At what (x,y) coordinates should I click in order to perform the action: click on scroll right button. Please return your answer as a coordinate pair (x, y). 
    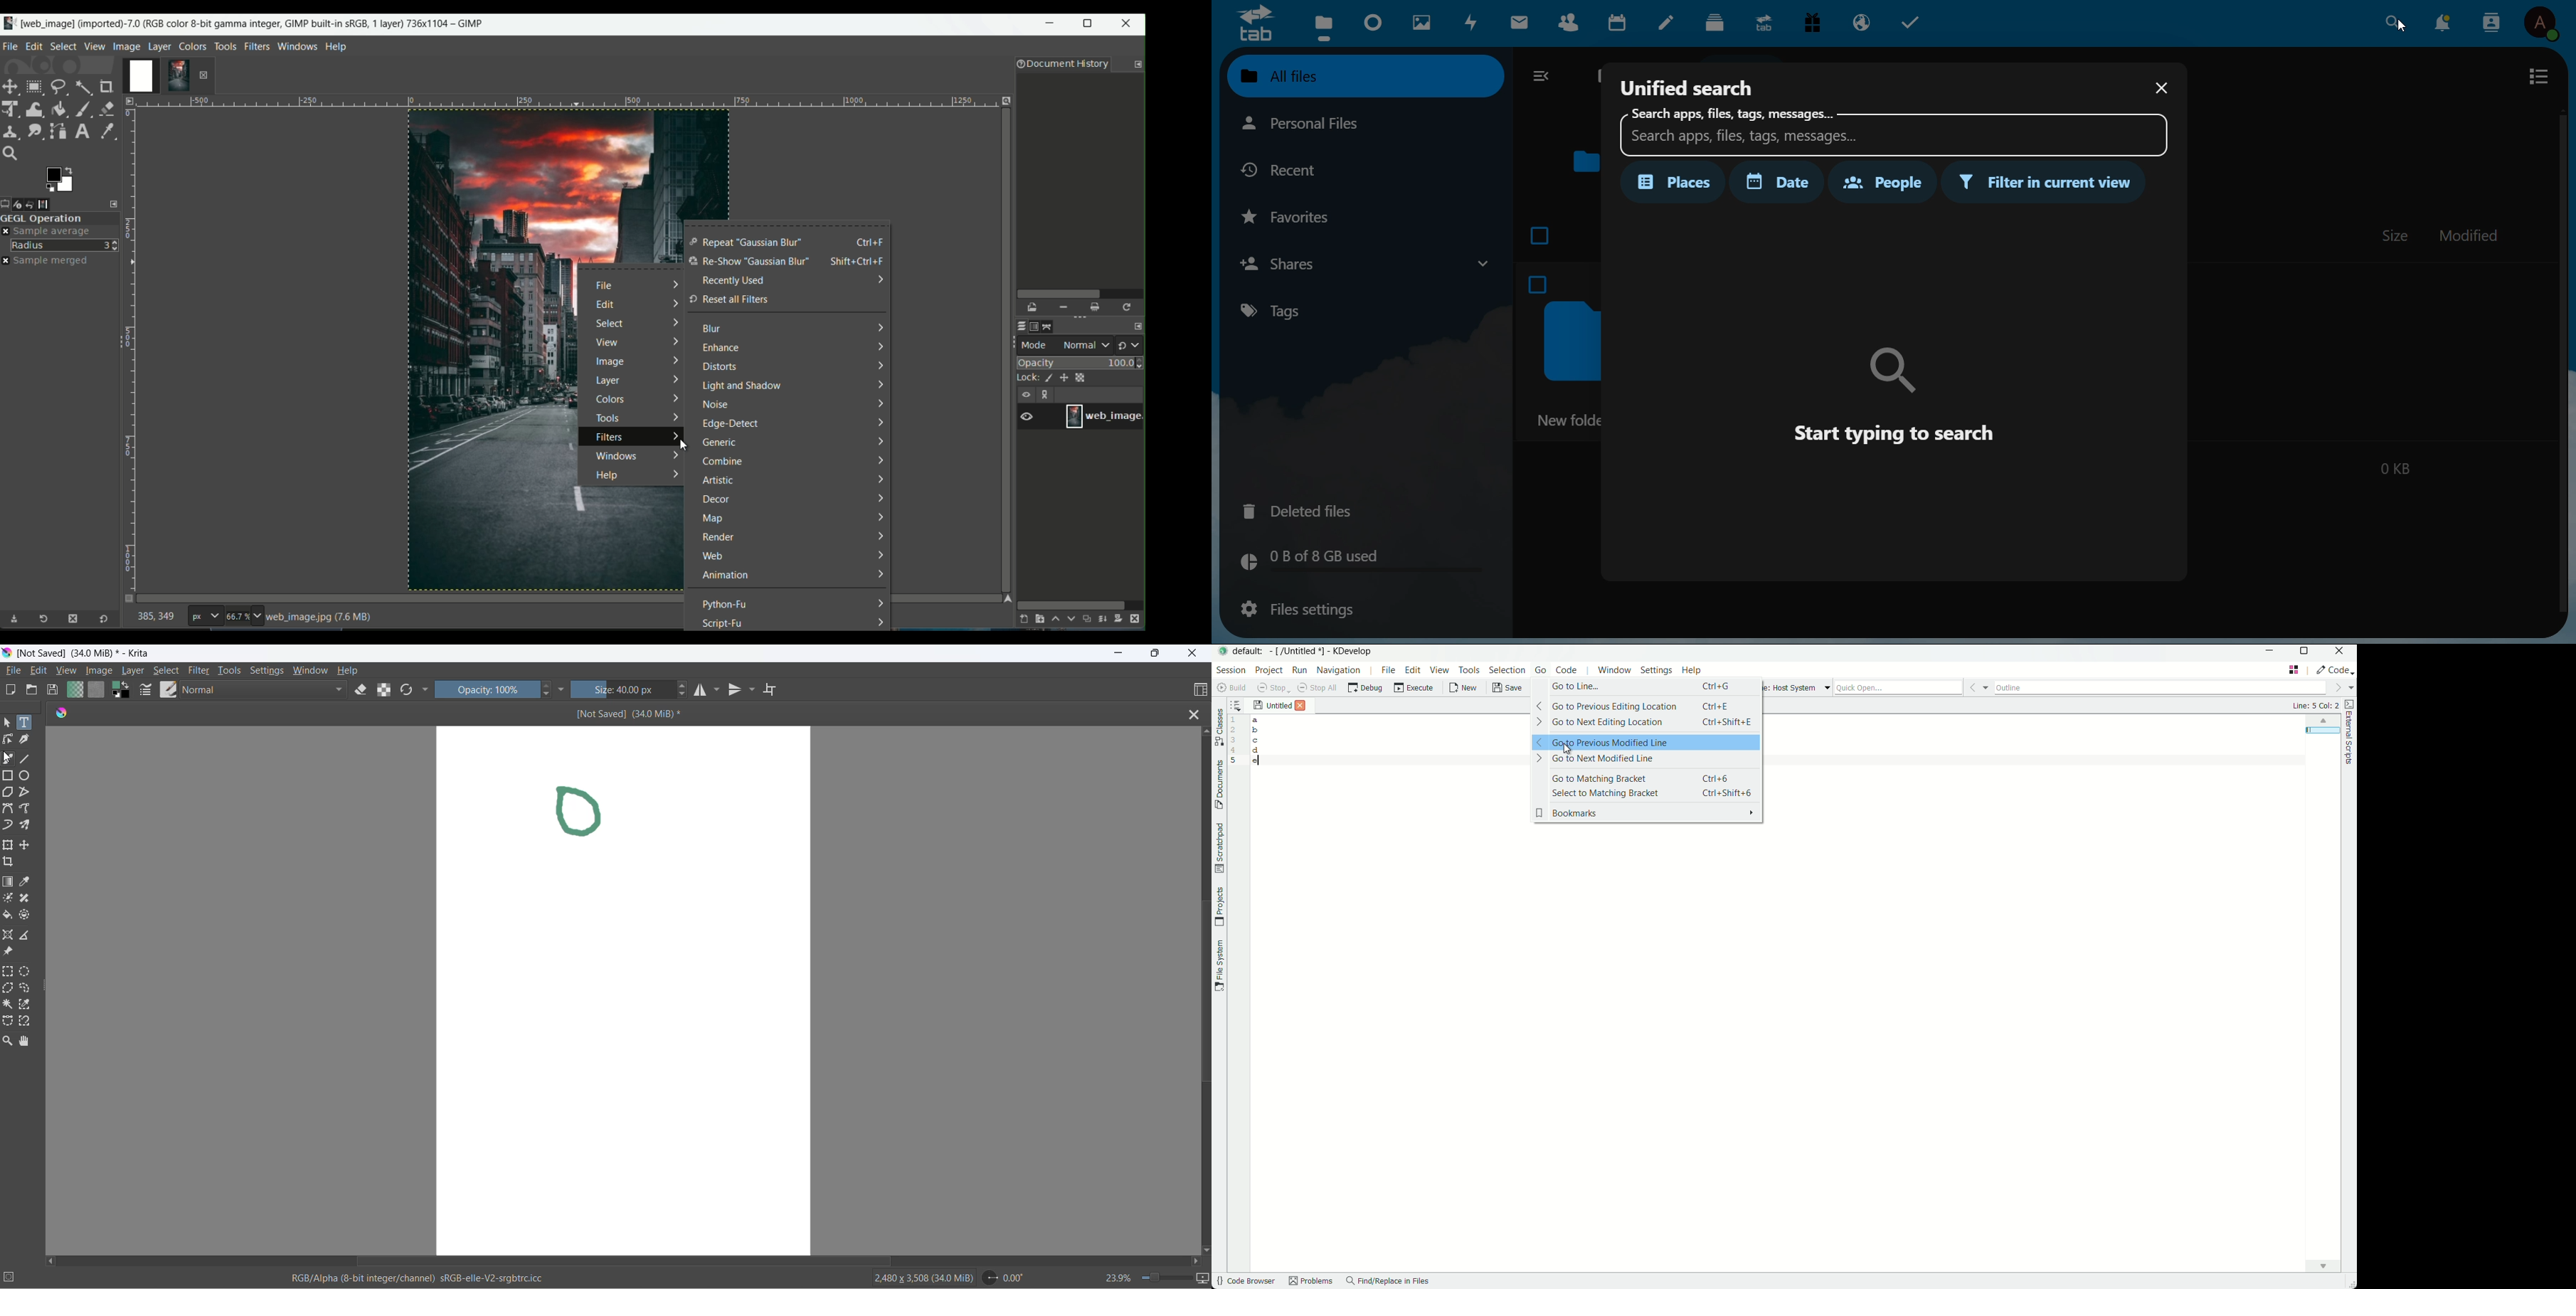
    Looking at the image, I should click on (1200, 1261).